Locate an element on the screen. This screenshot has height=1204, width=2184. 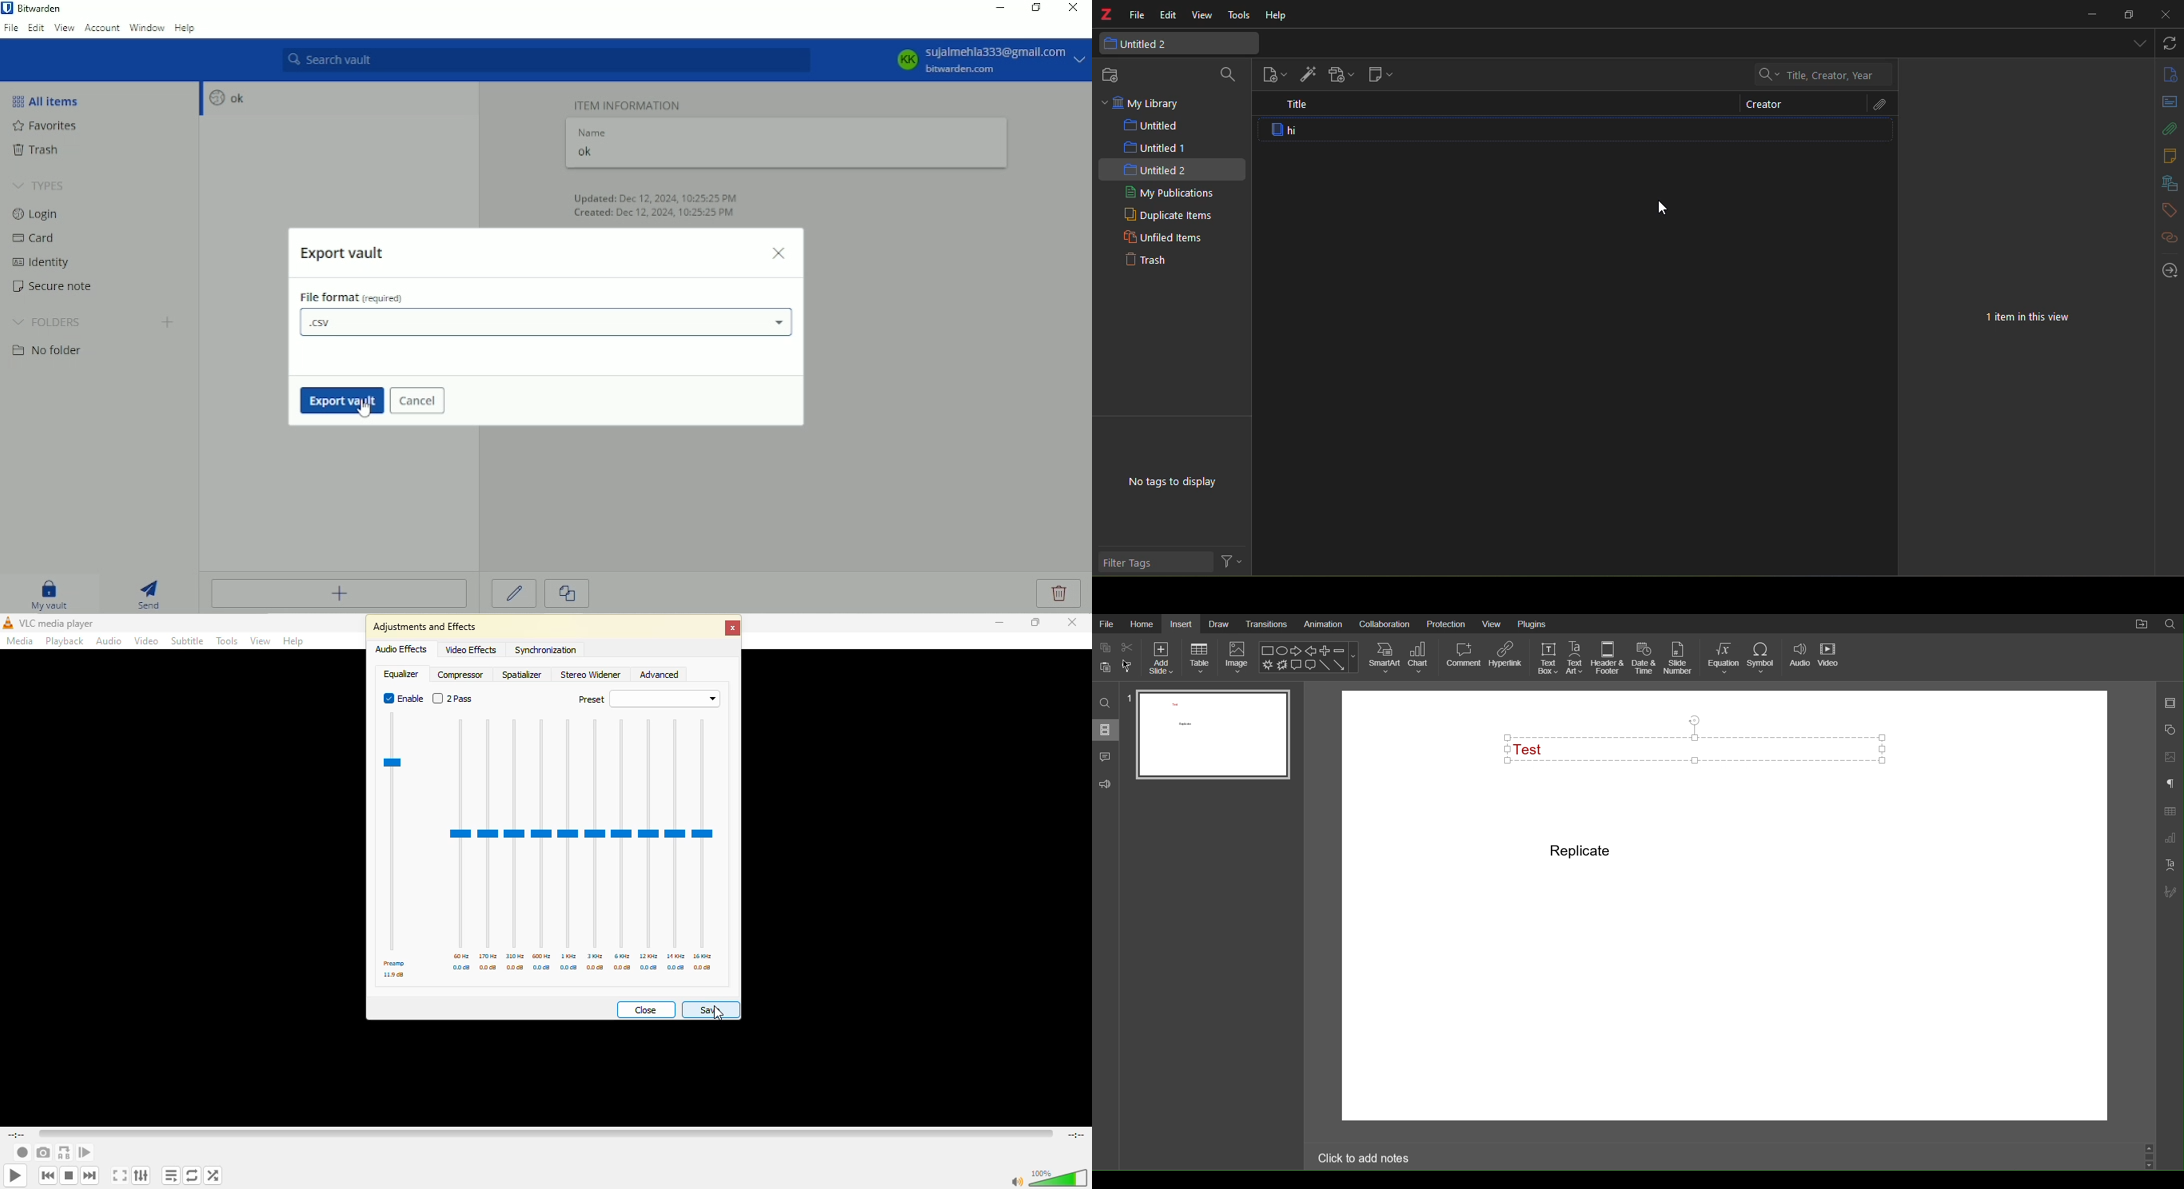
Export vault is located at coordinates (346, 254).